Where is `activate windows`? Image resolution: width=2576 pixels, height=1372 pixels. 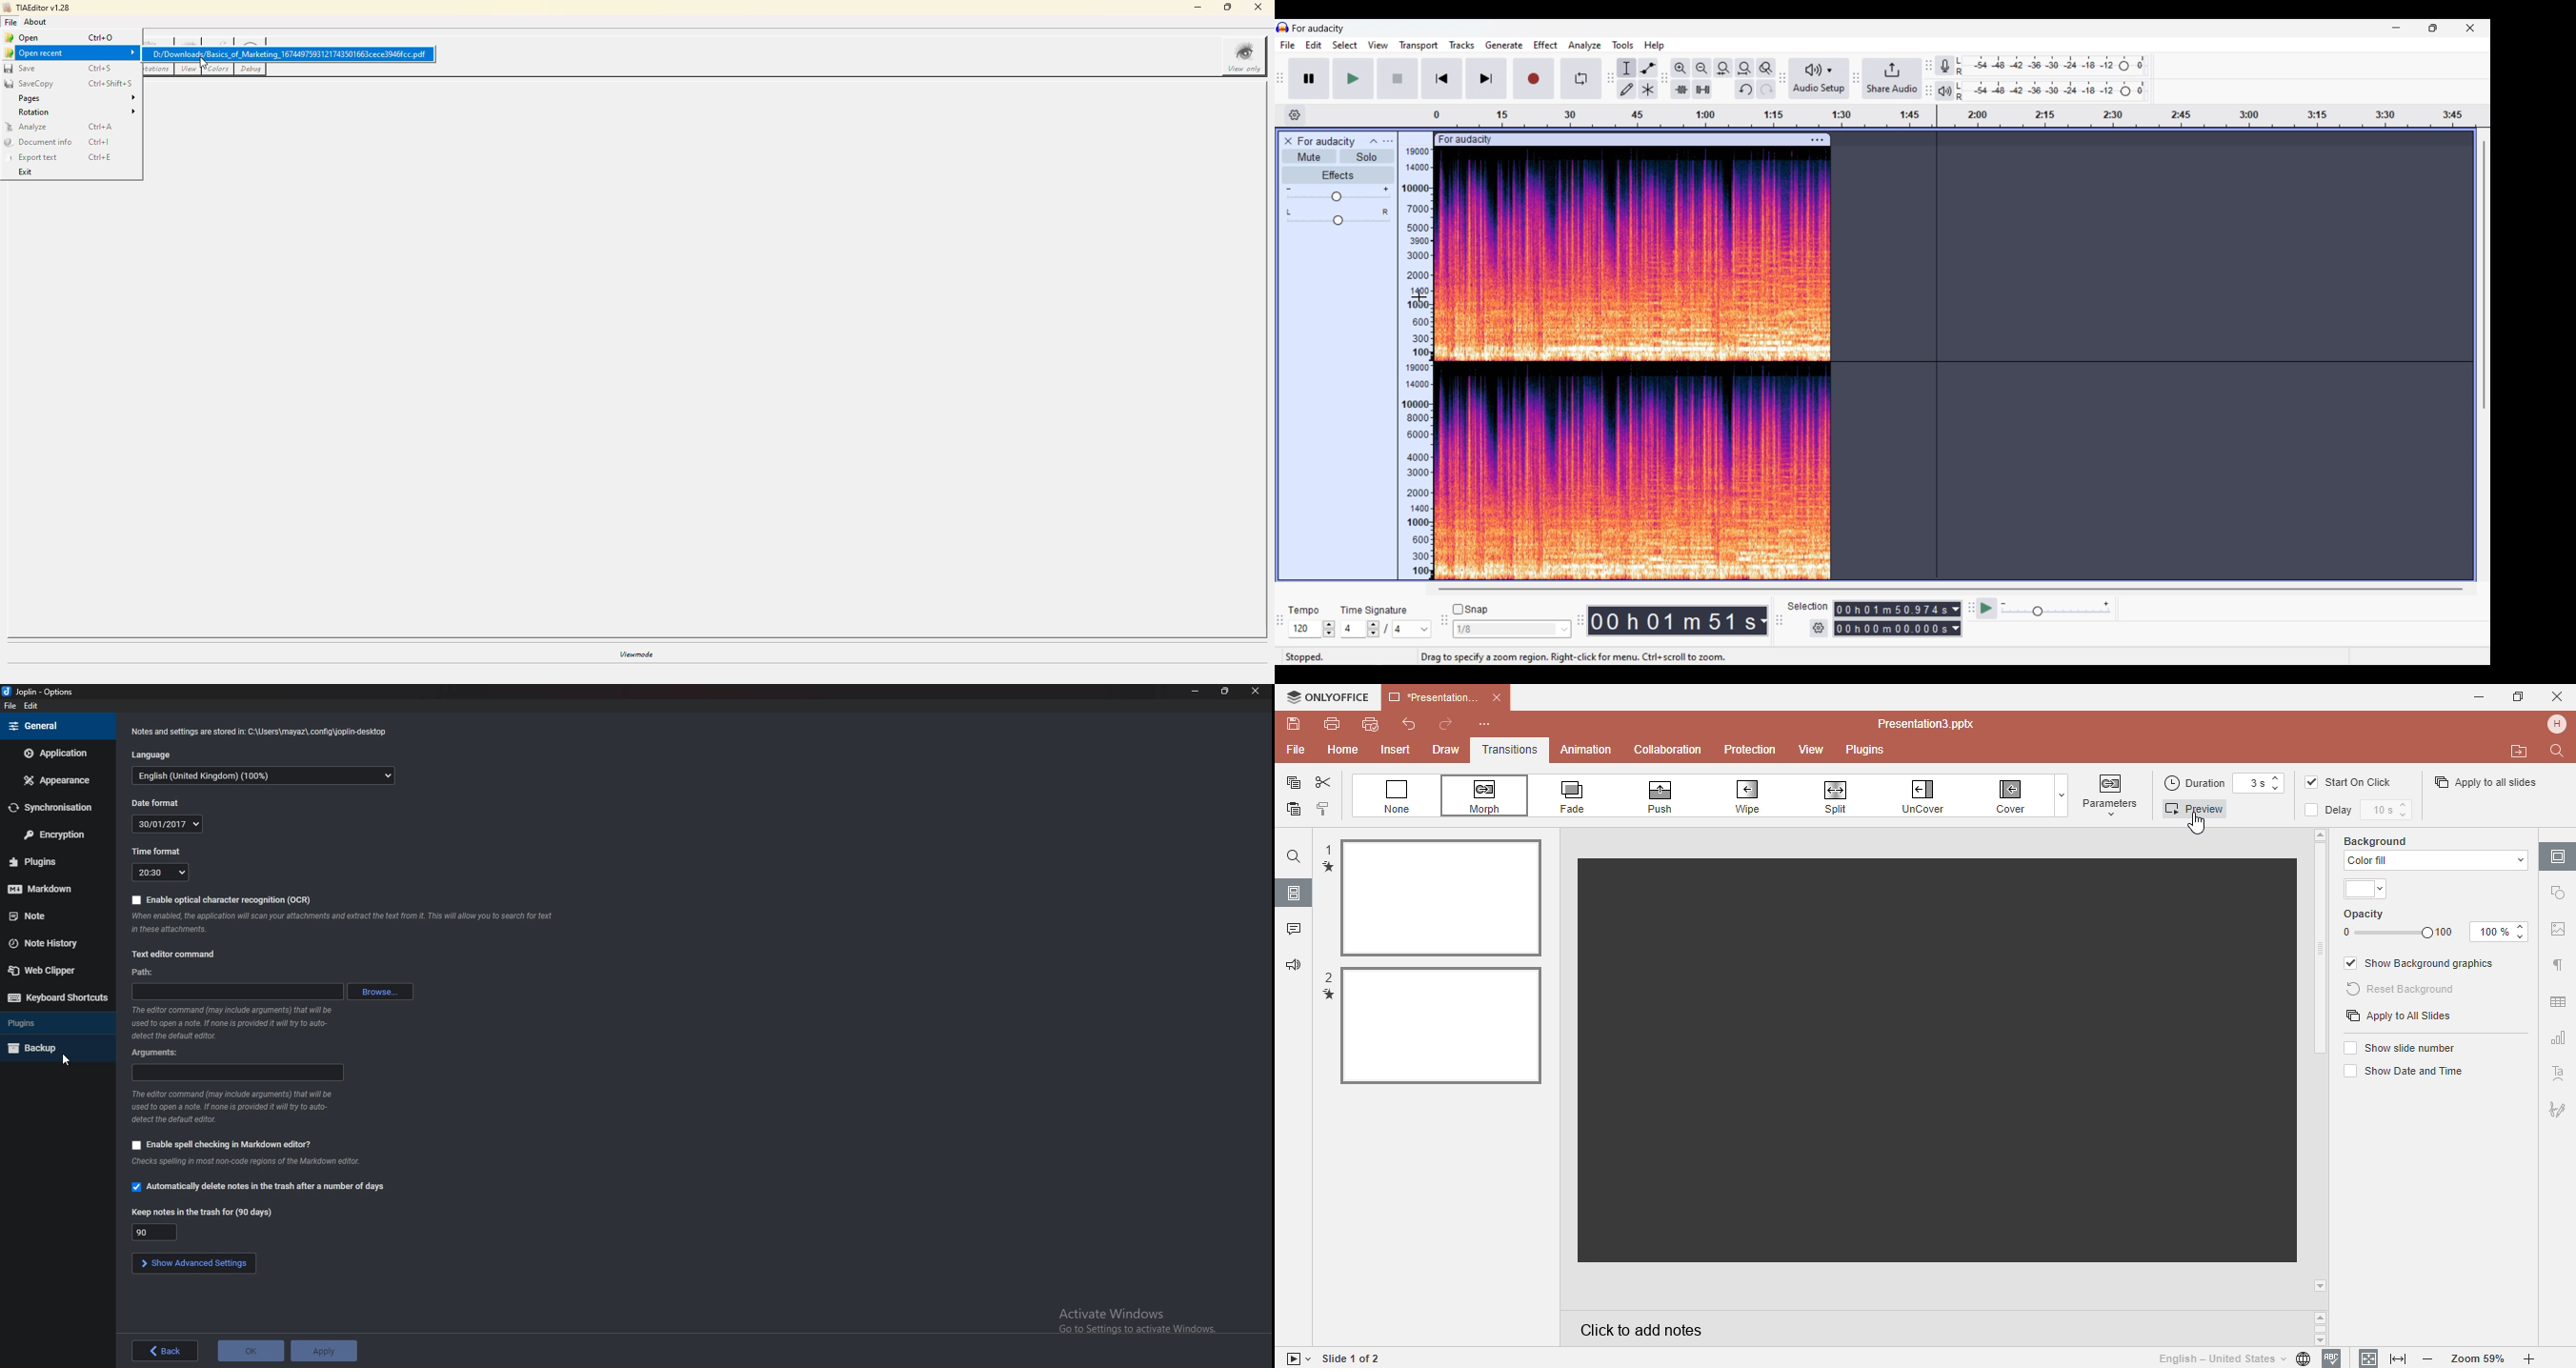 activate windows is located at coordinates (1147, 1318).